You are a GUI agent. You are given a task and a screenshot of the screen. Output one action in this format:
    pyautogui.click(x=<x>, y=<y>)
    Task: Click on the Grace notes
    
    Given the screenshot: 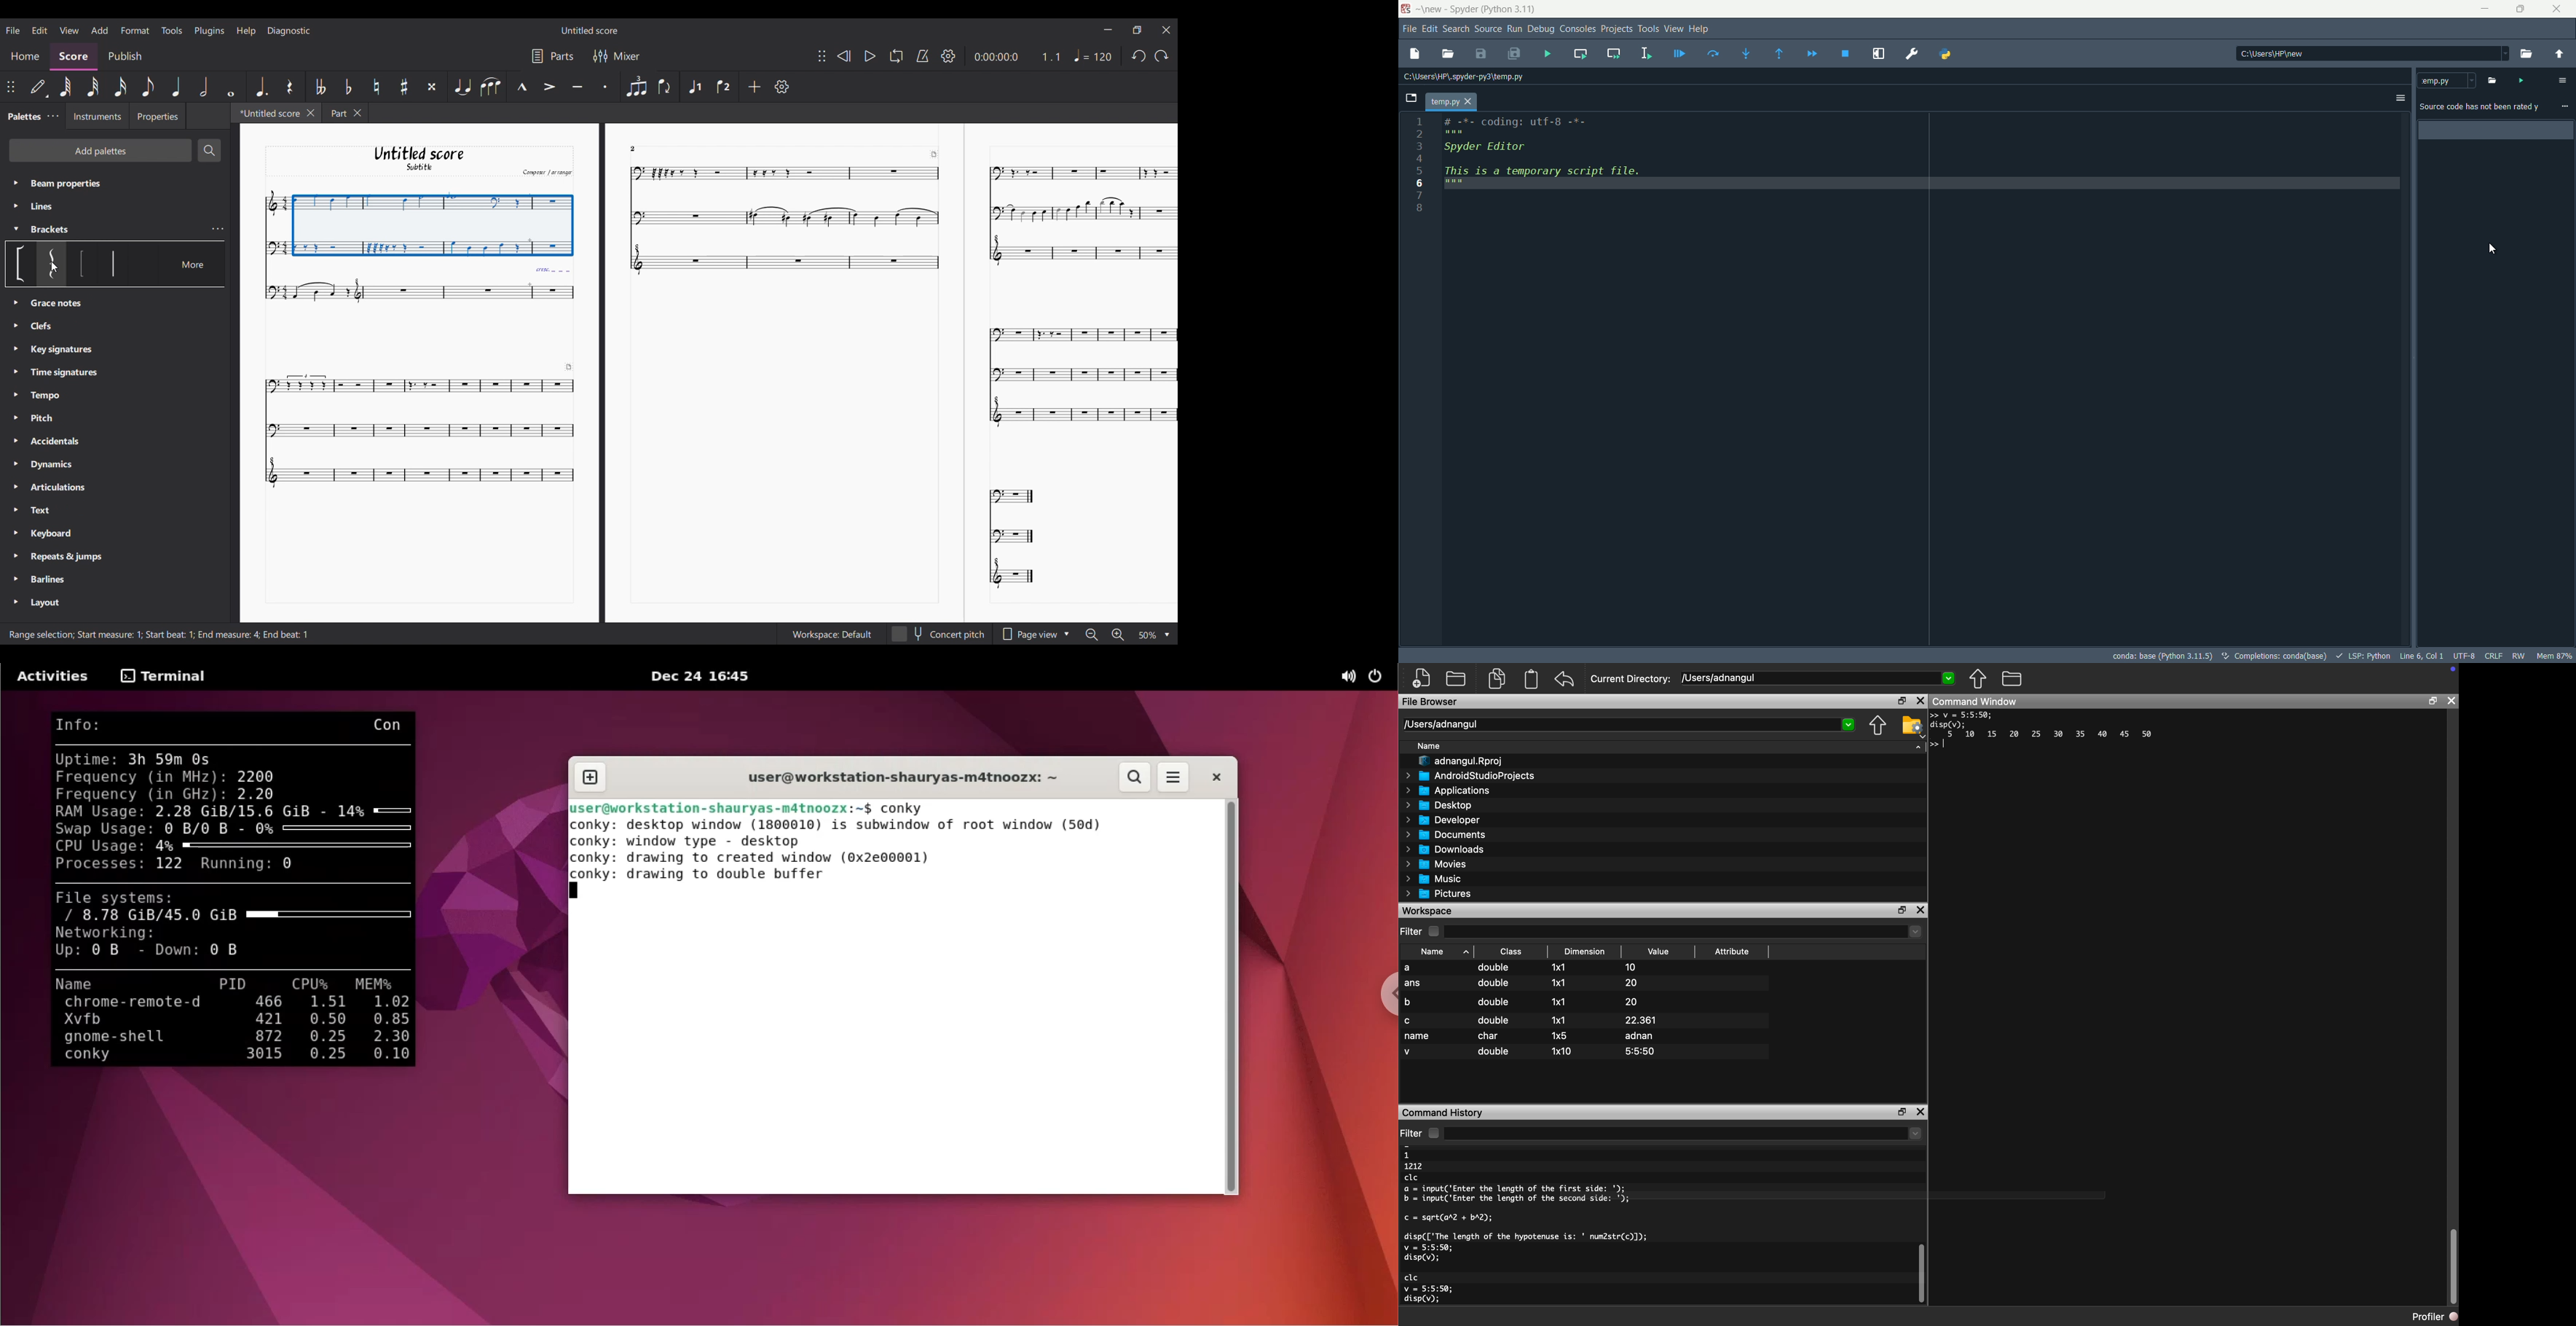 What is the action you would take?
    pyautogui.click(x=46, y=327)
    